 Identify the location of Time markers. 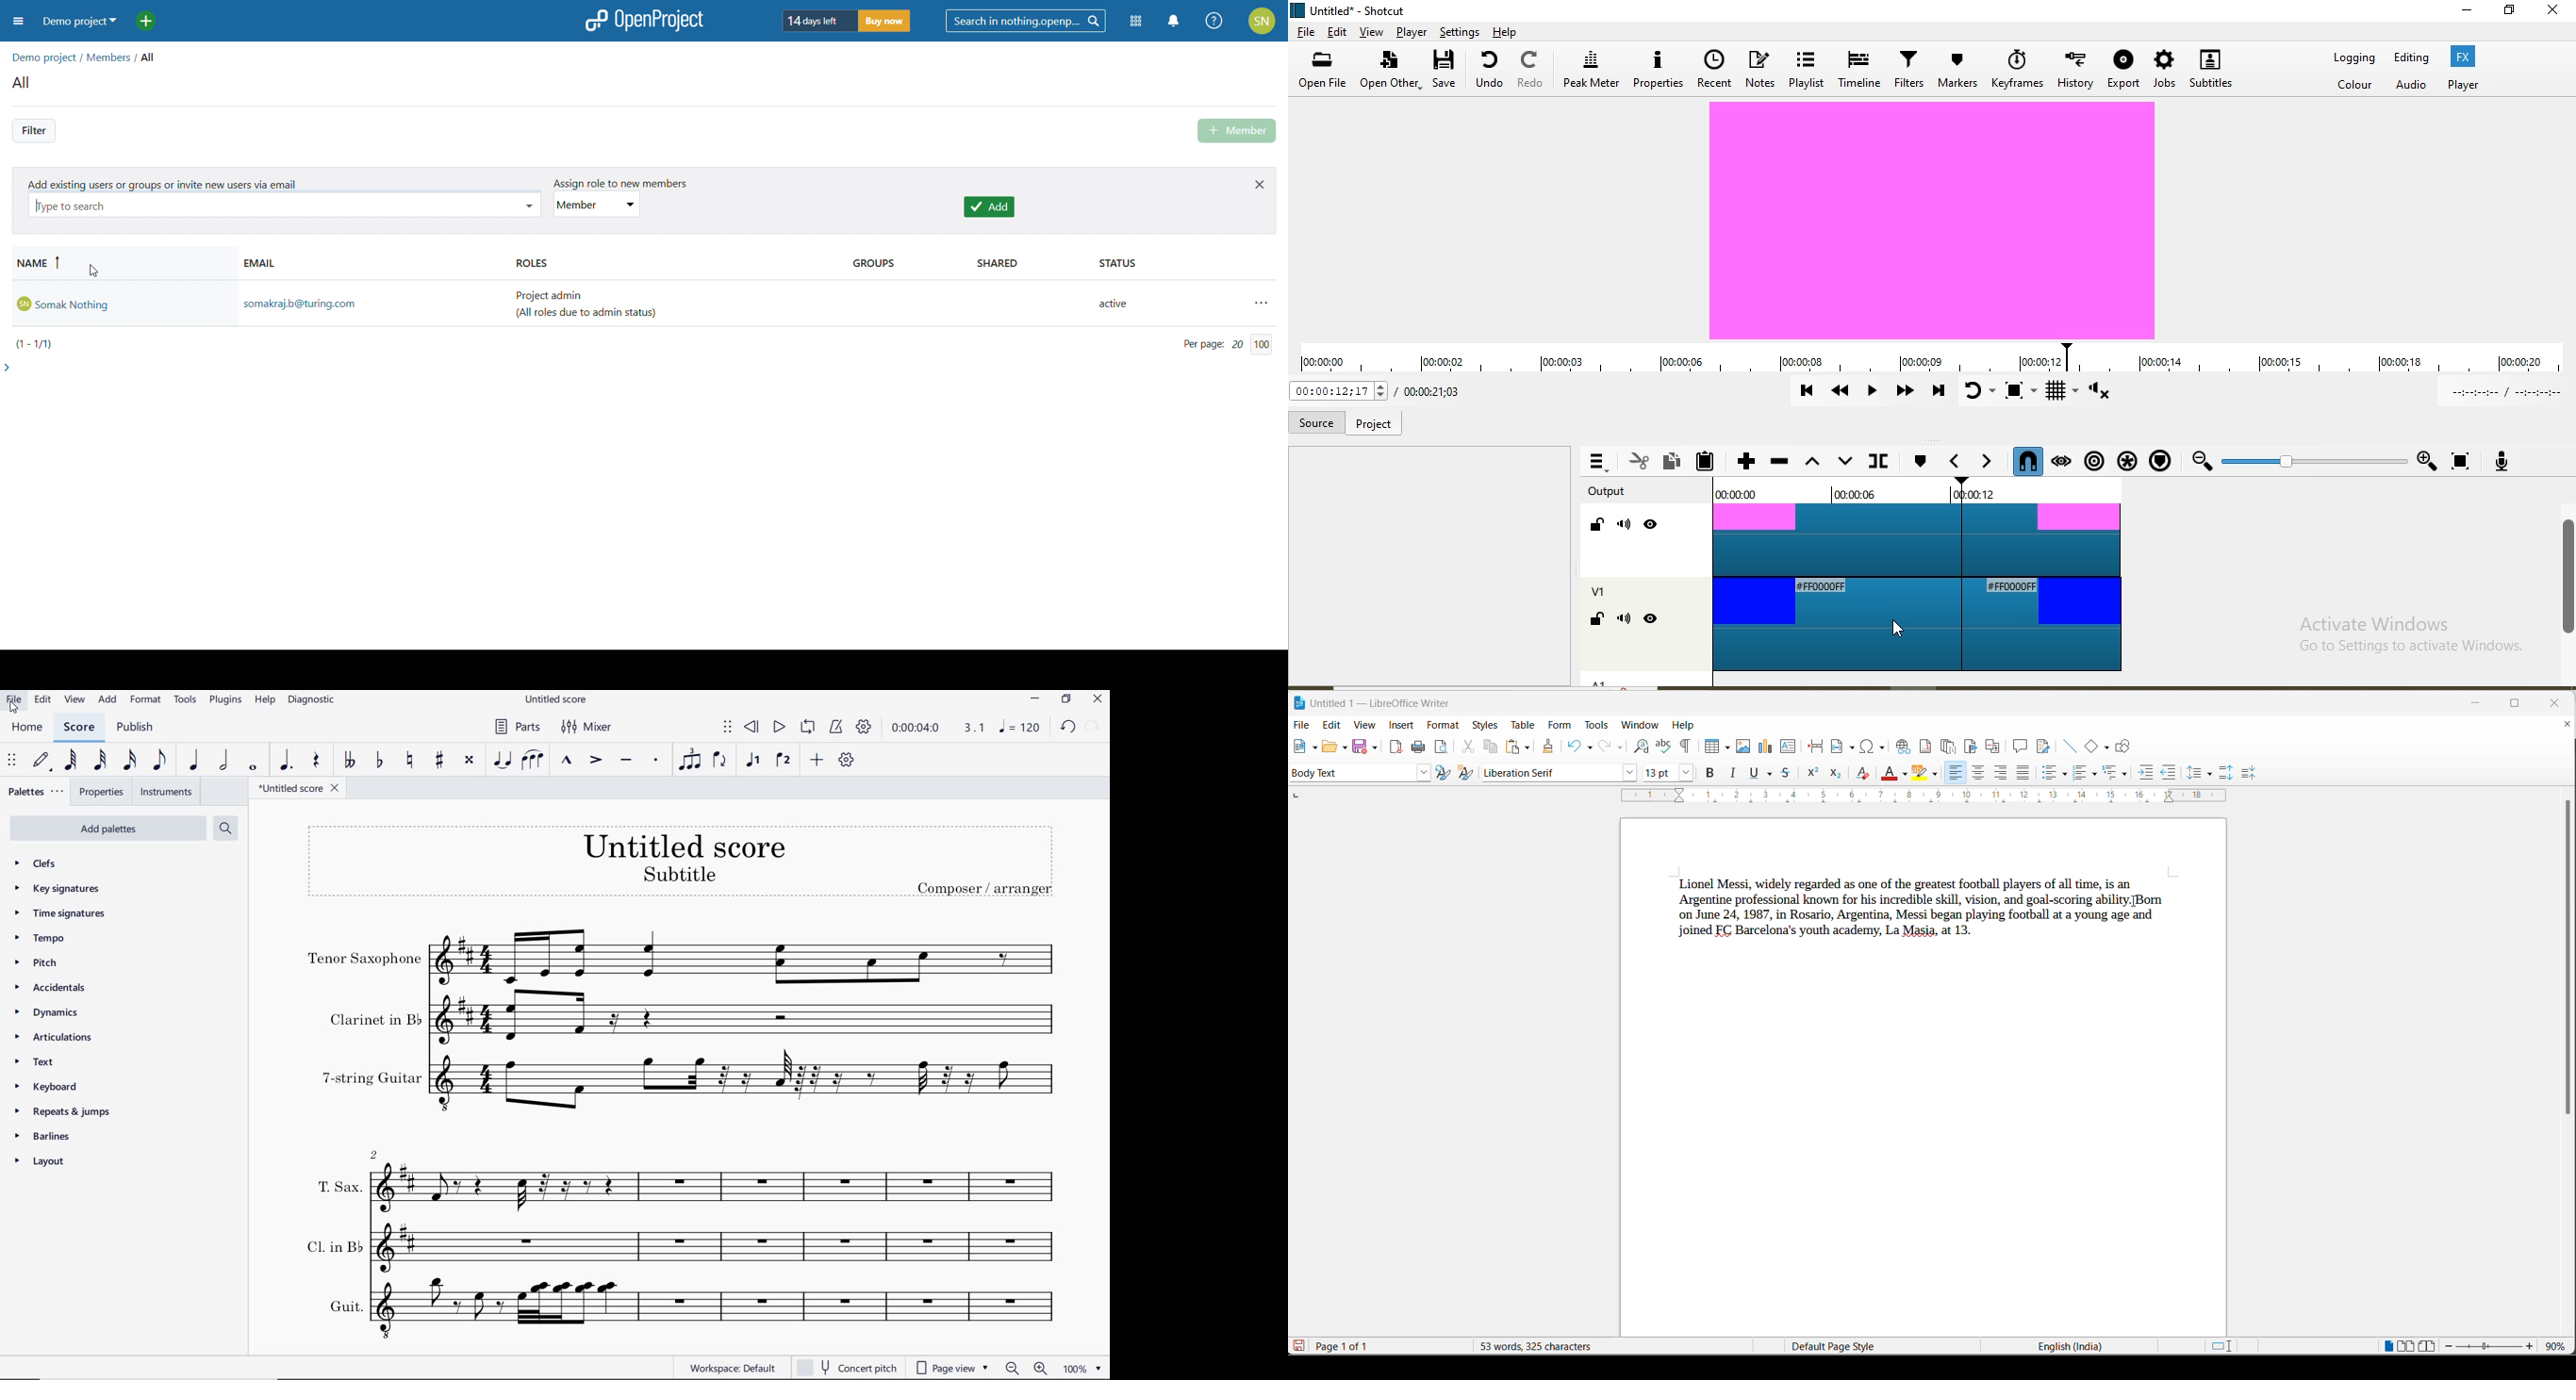
(1918, 493).